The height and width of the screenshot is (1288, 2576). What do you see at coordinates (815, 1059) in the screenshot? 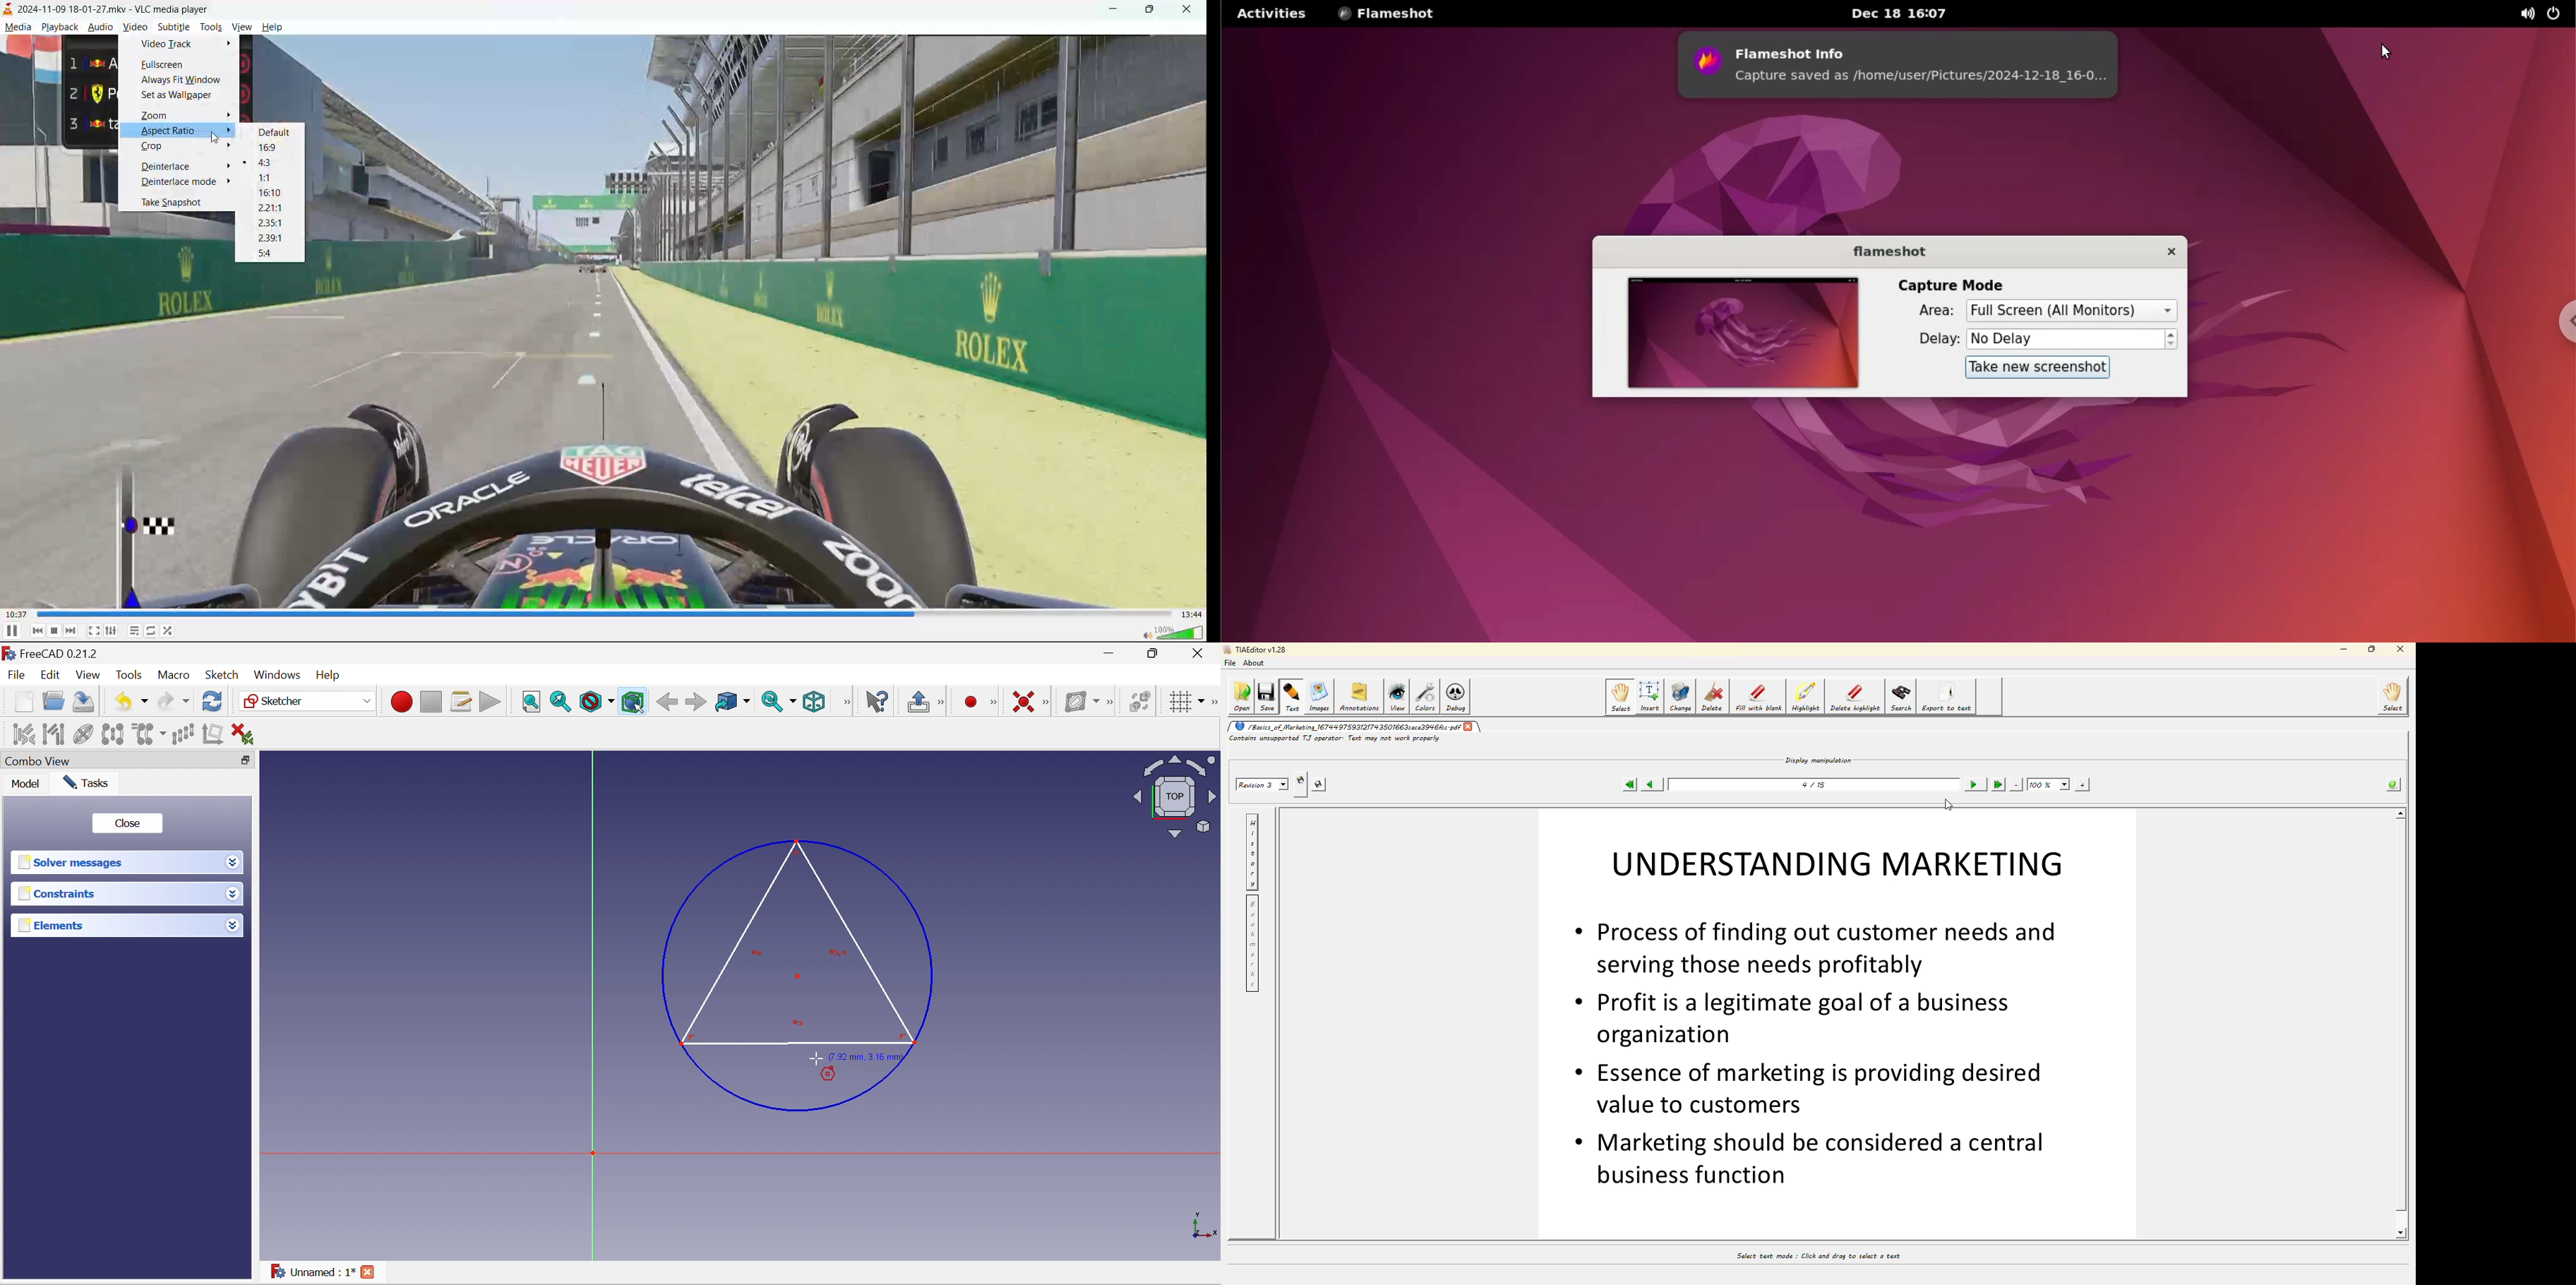
I see `cursor` at bounding box center [815, 1059].